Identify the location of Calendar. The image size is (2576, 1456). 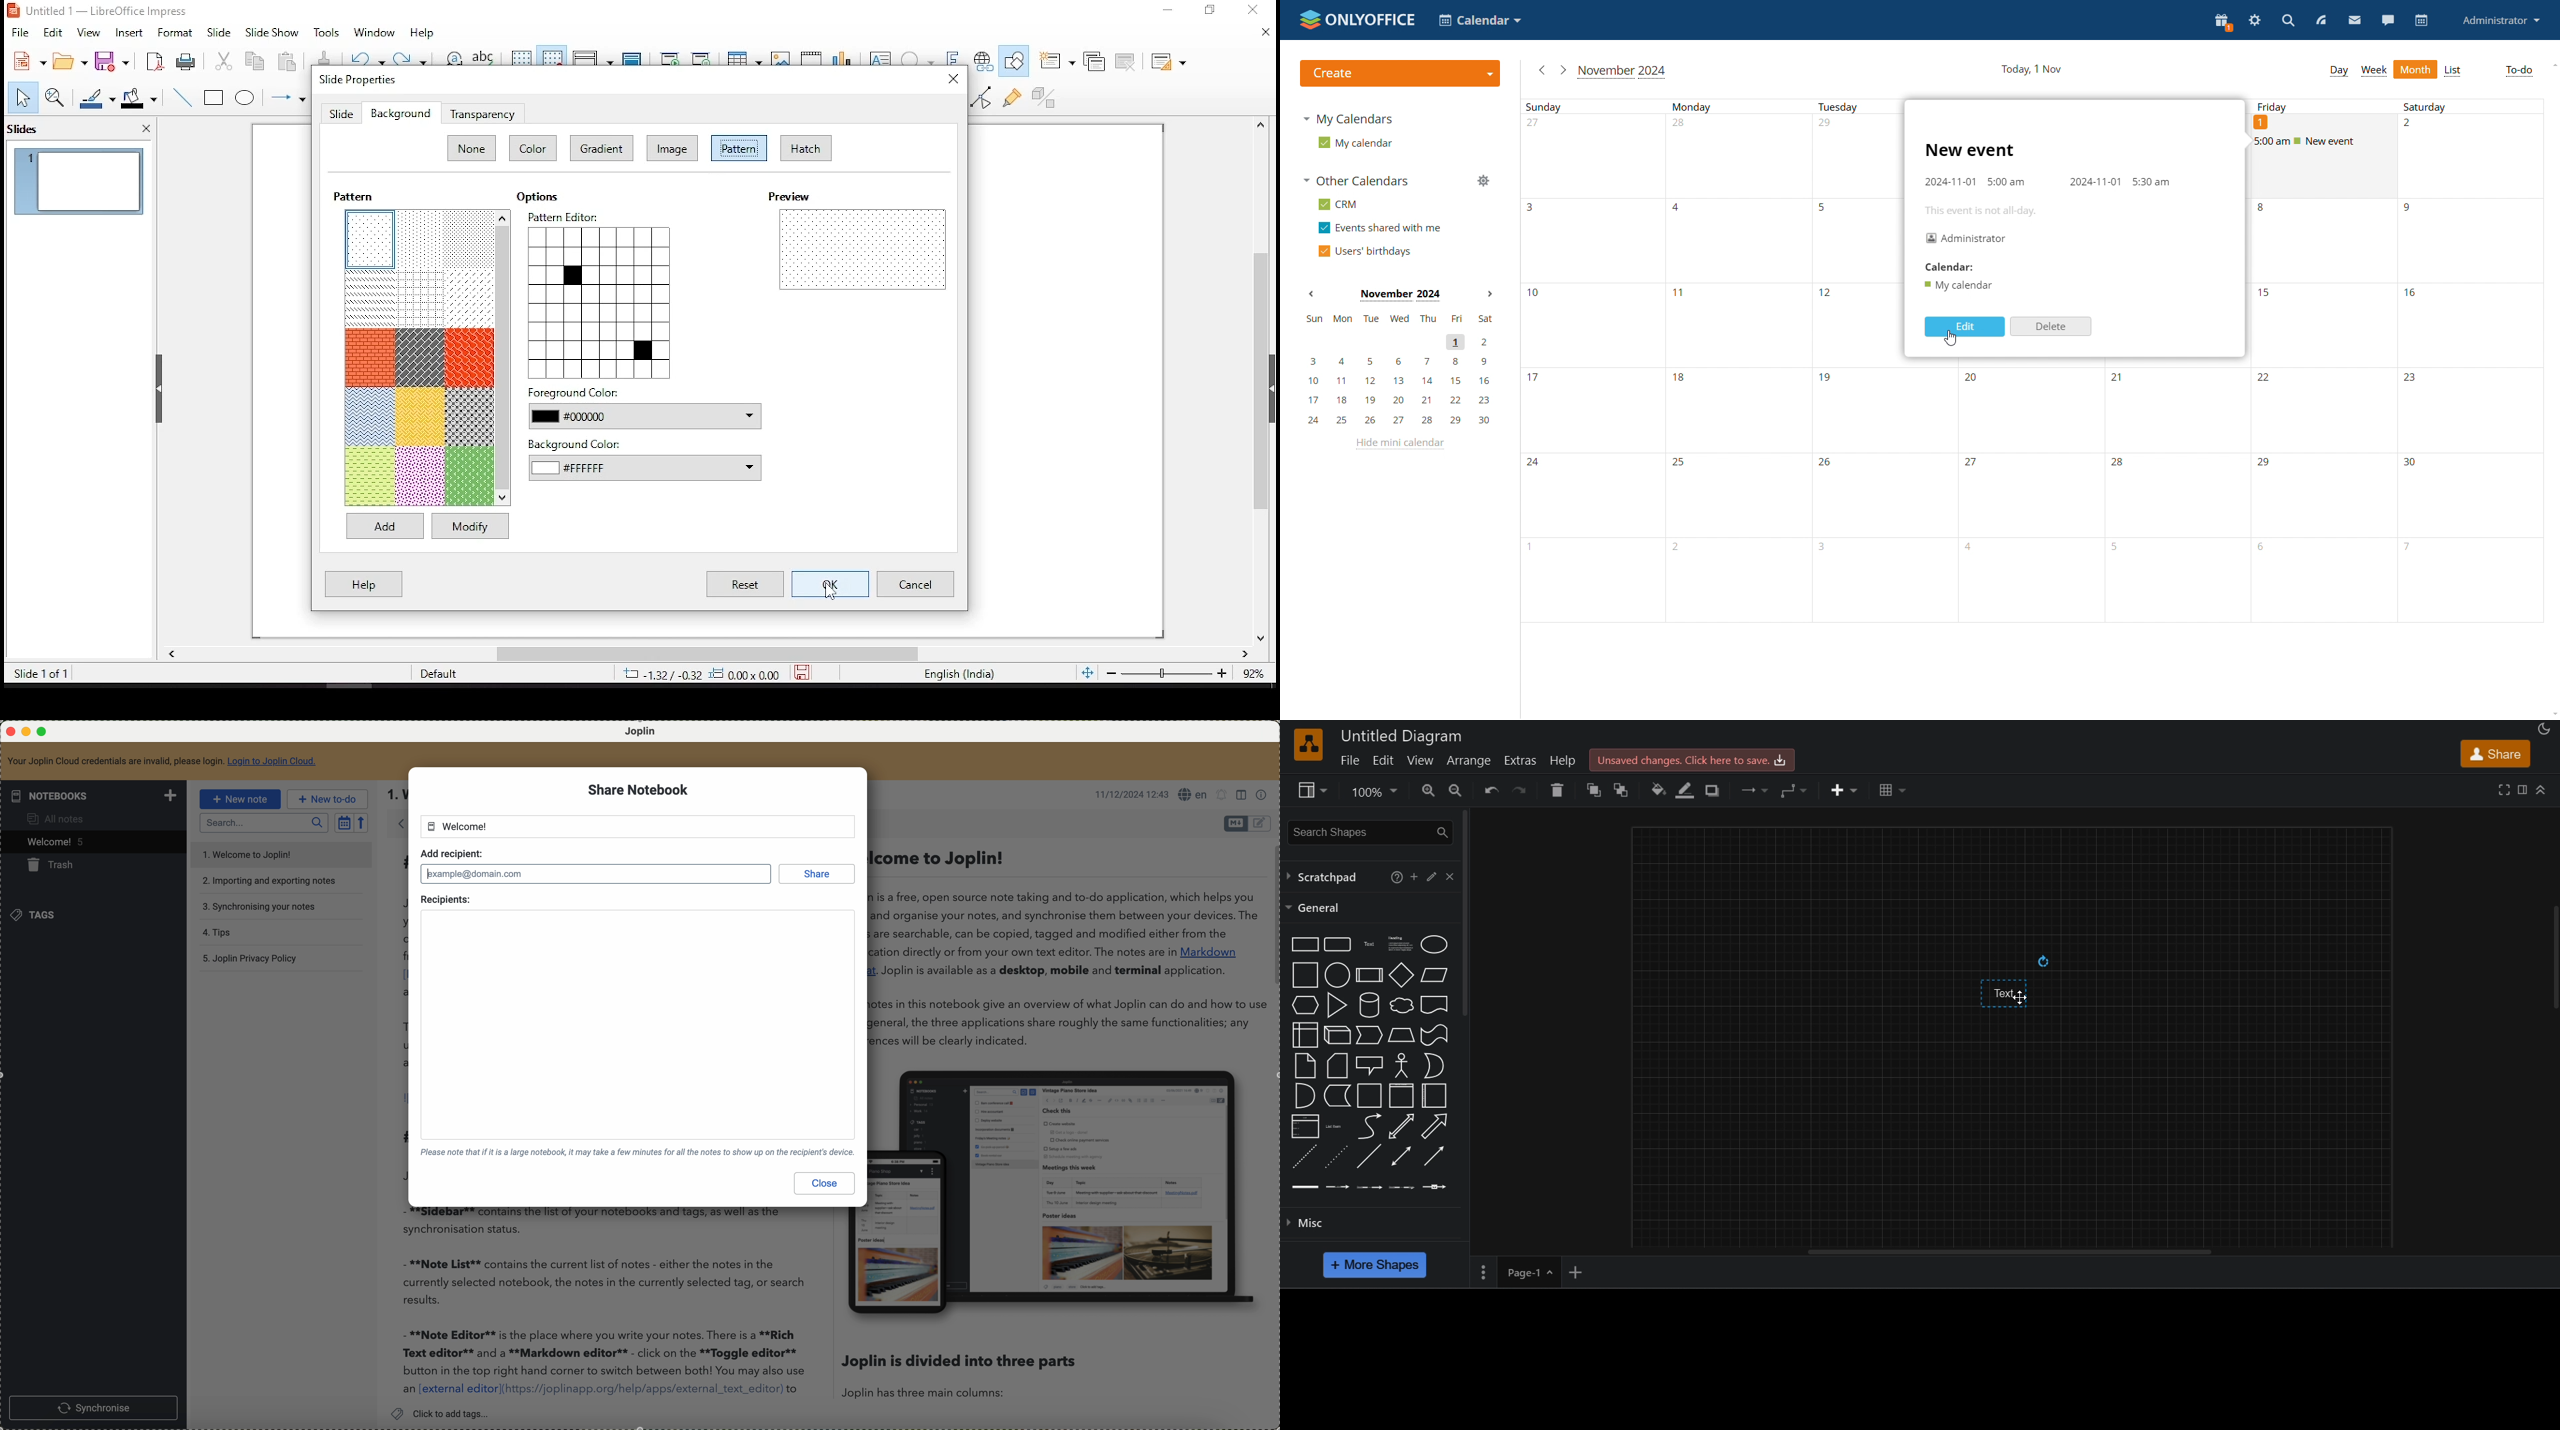
(1948, 267).